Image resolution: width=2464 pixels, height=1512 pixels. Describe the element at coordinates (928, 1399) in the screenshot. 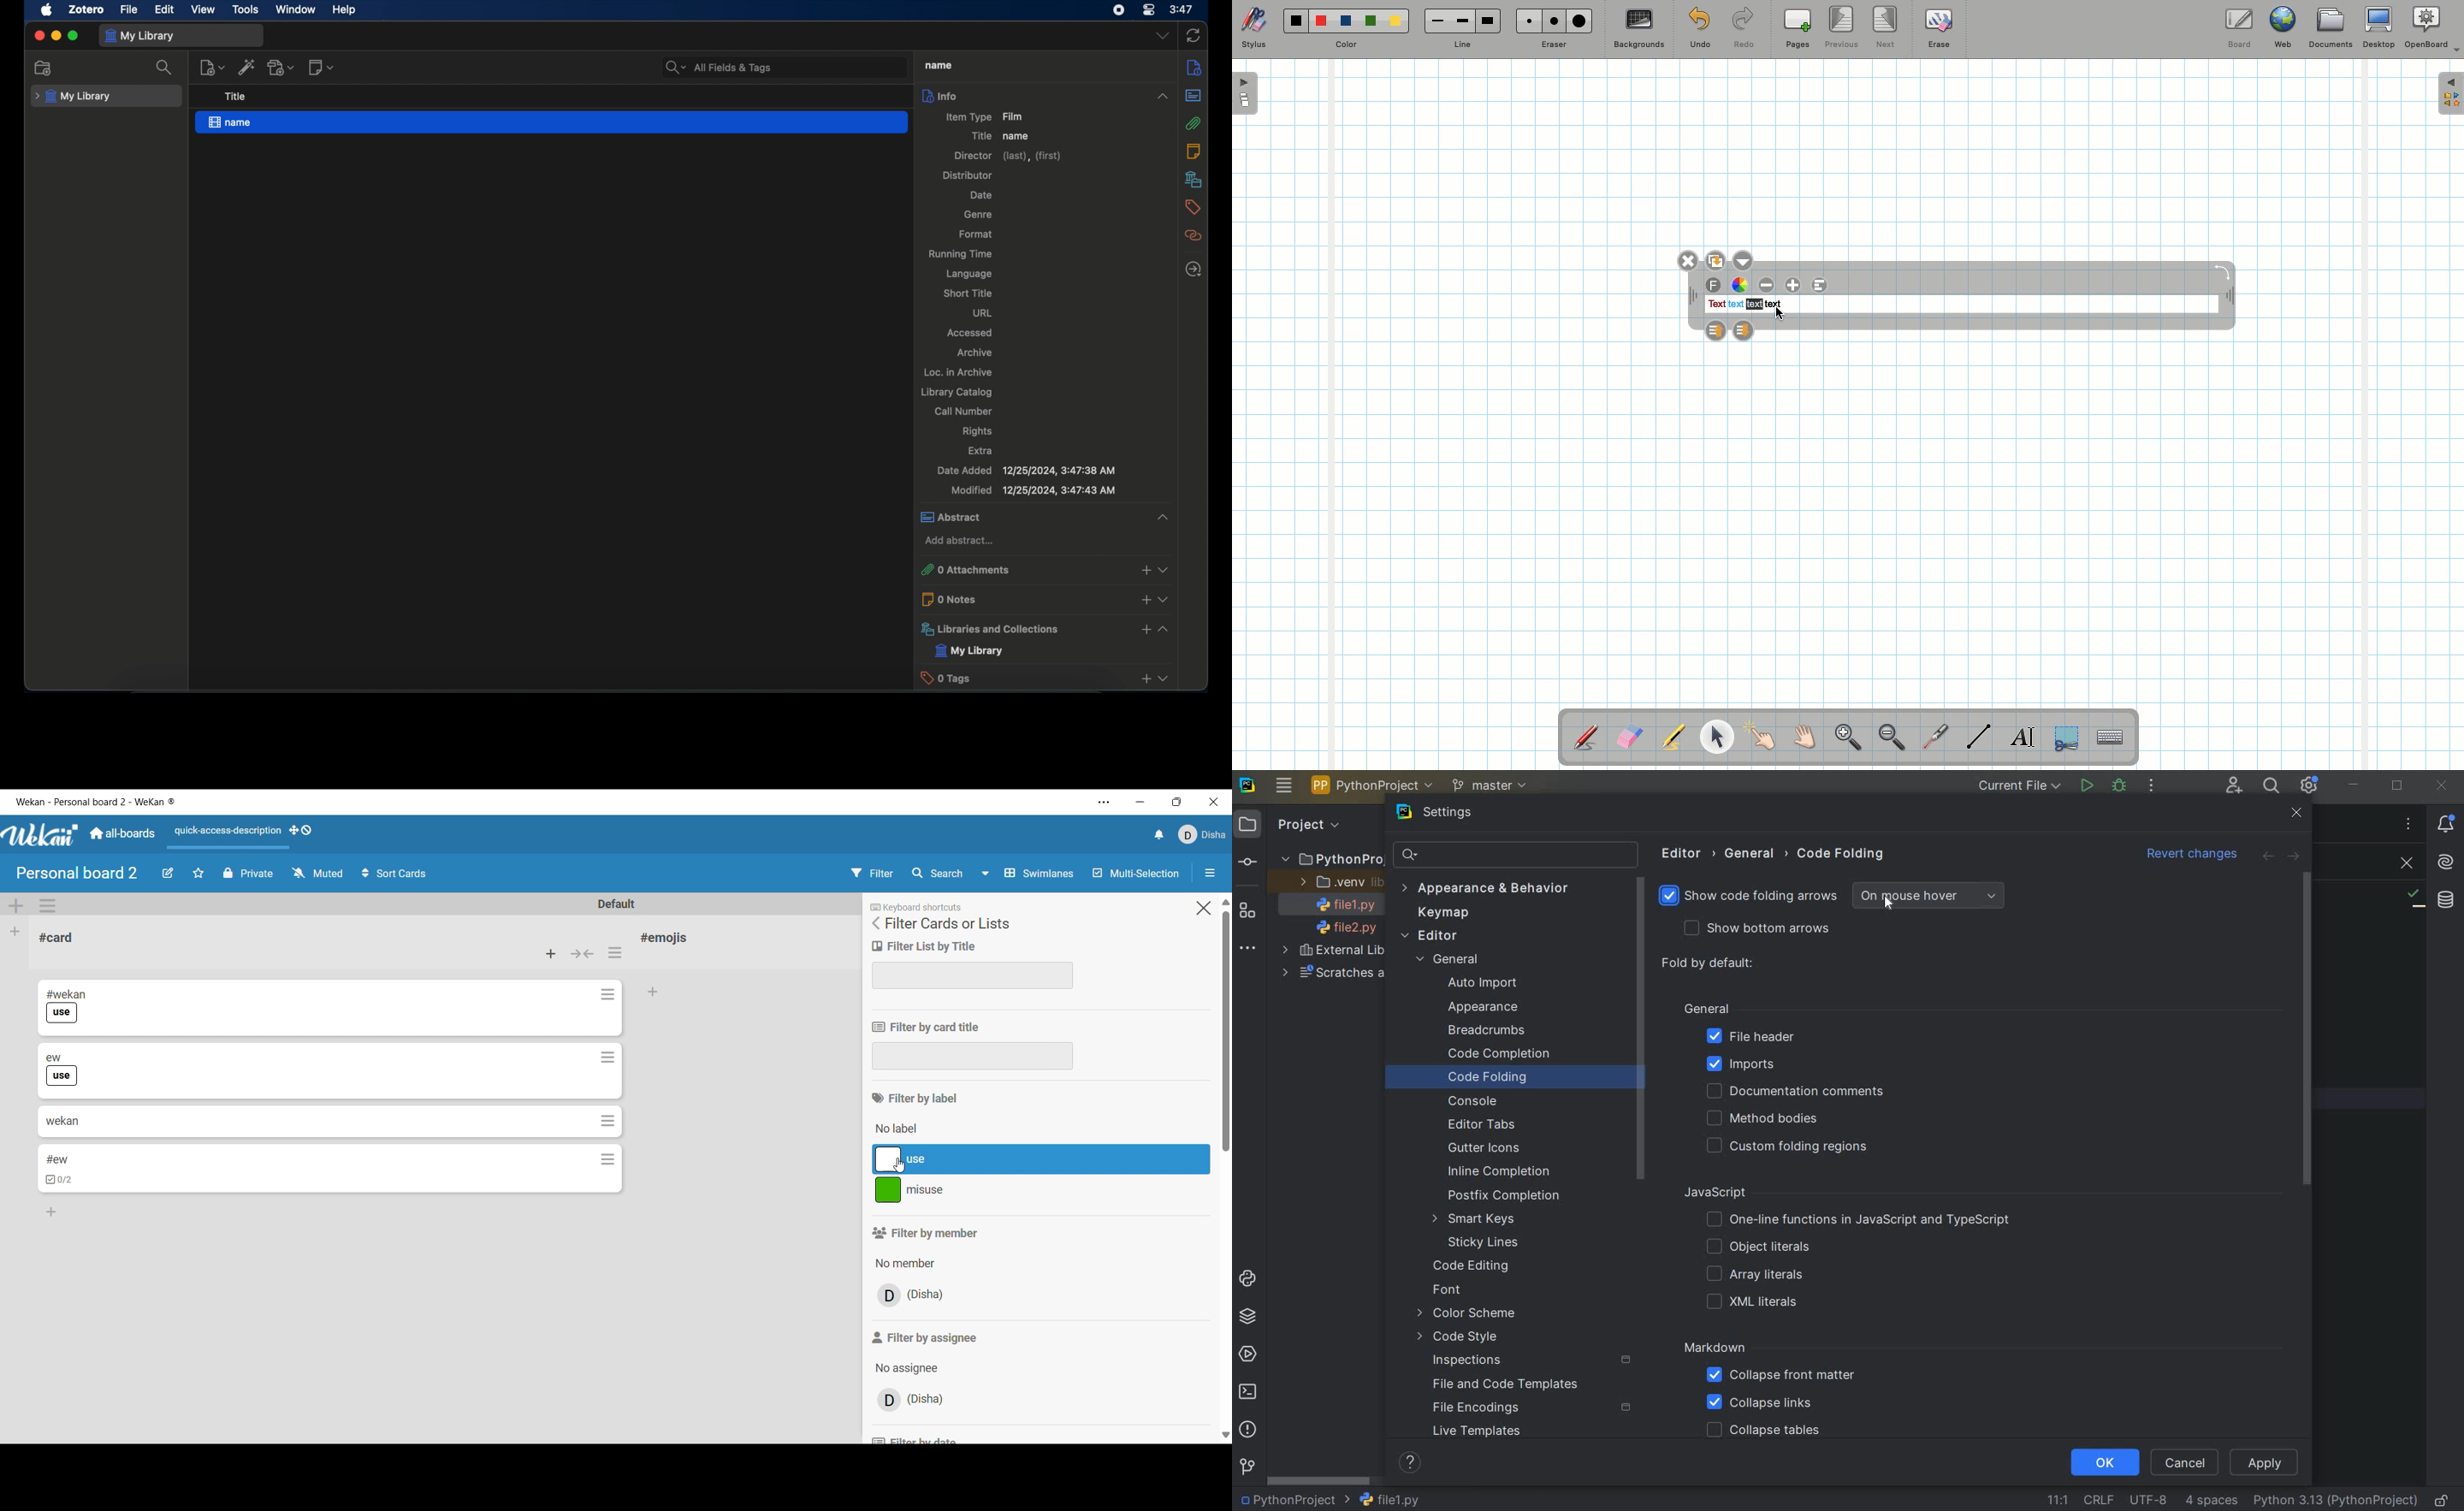

I see `name` at that location.